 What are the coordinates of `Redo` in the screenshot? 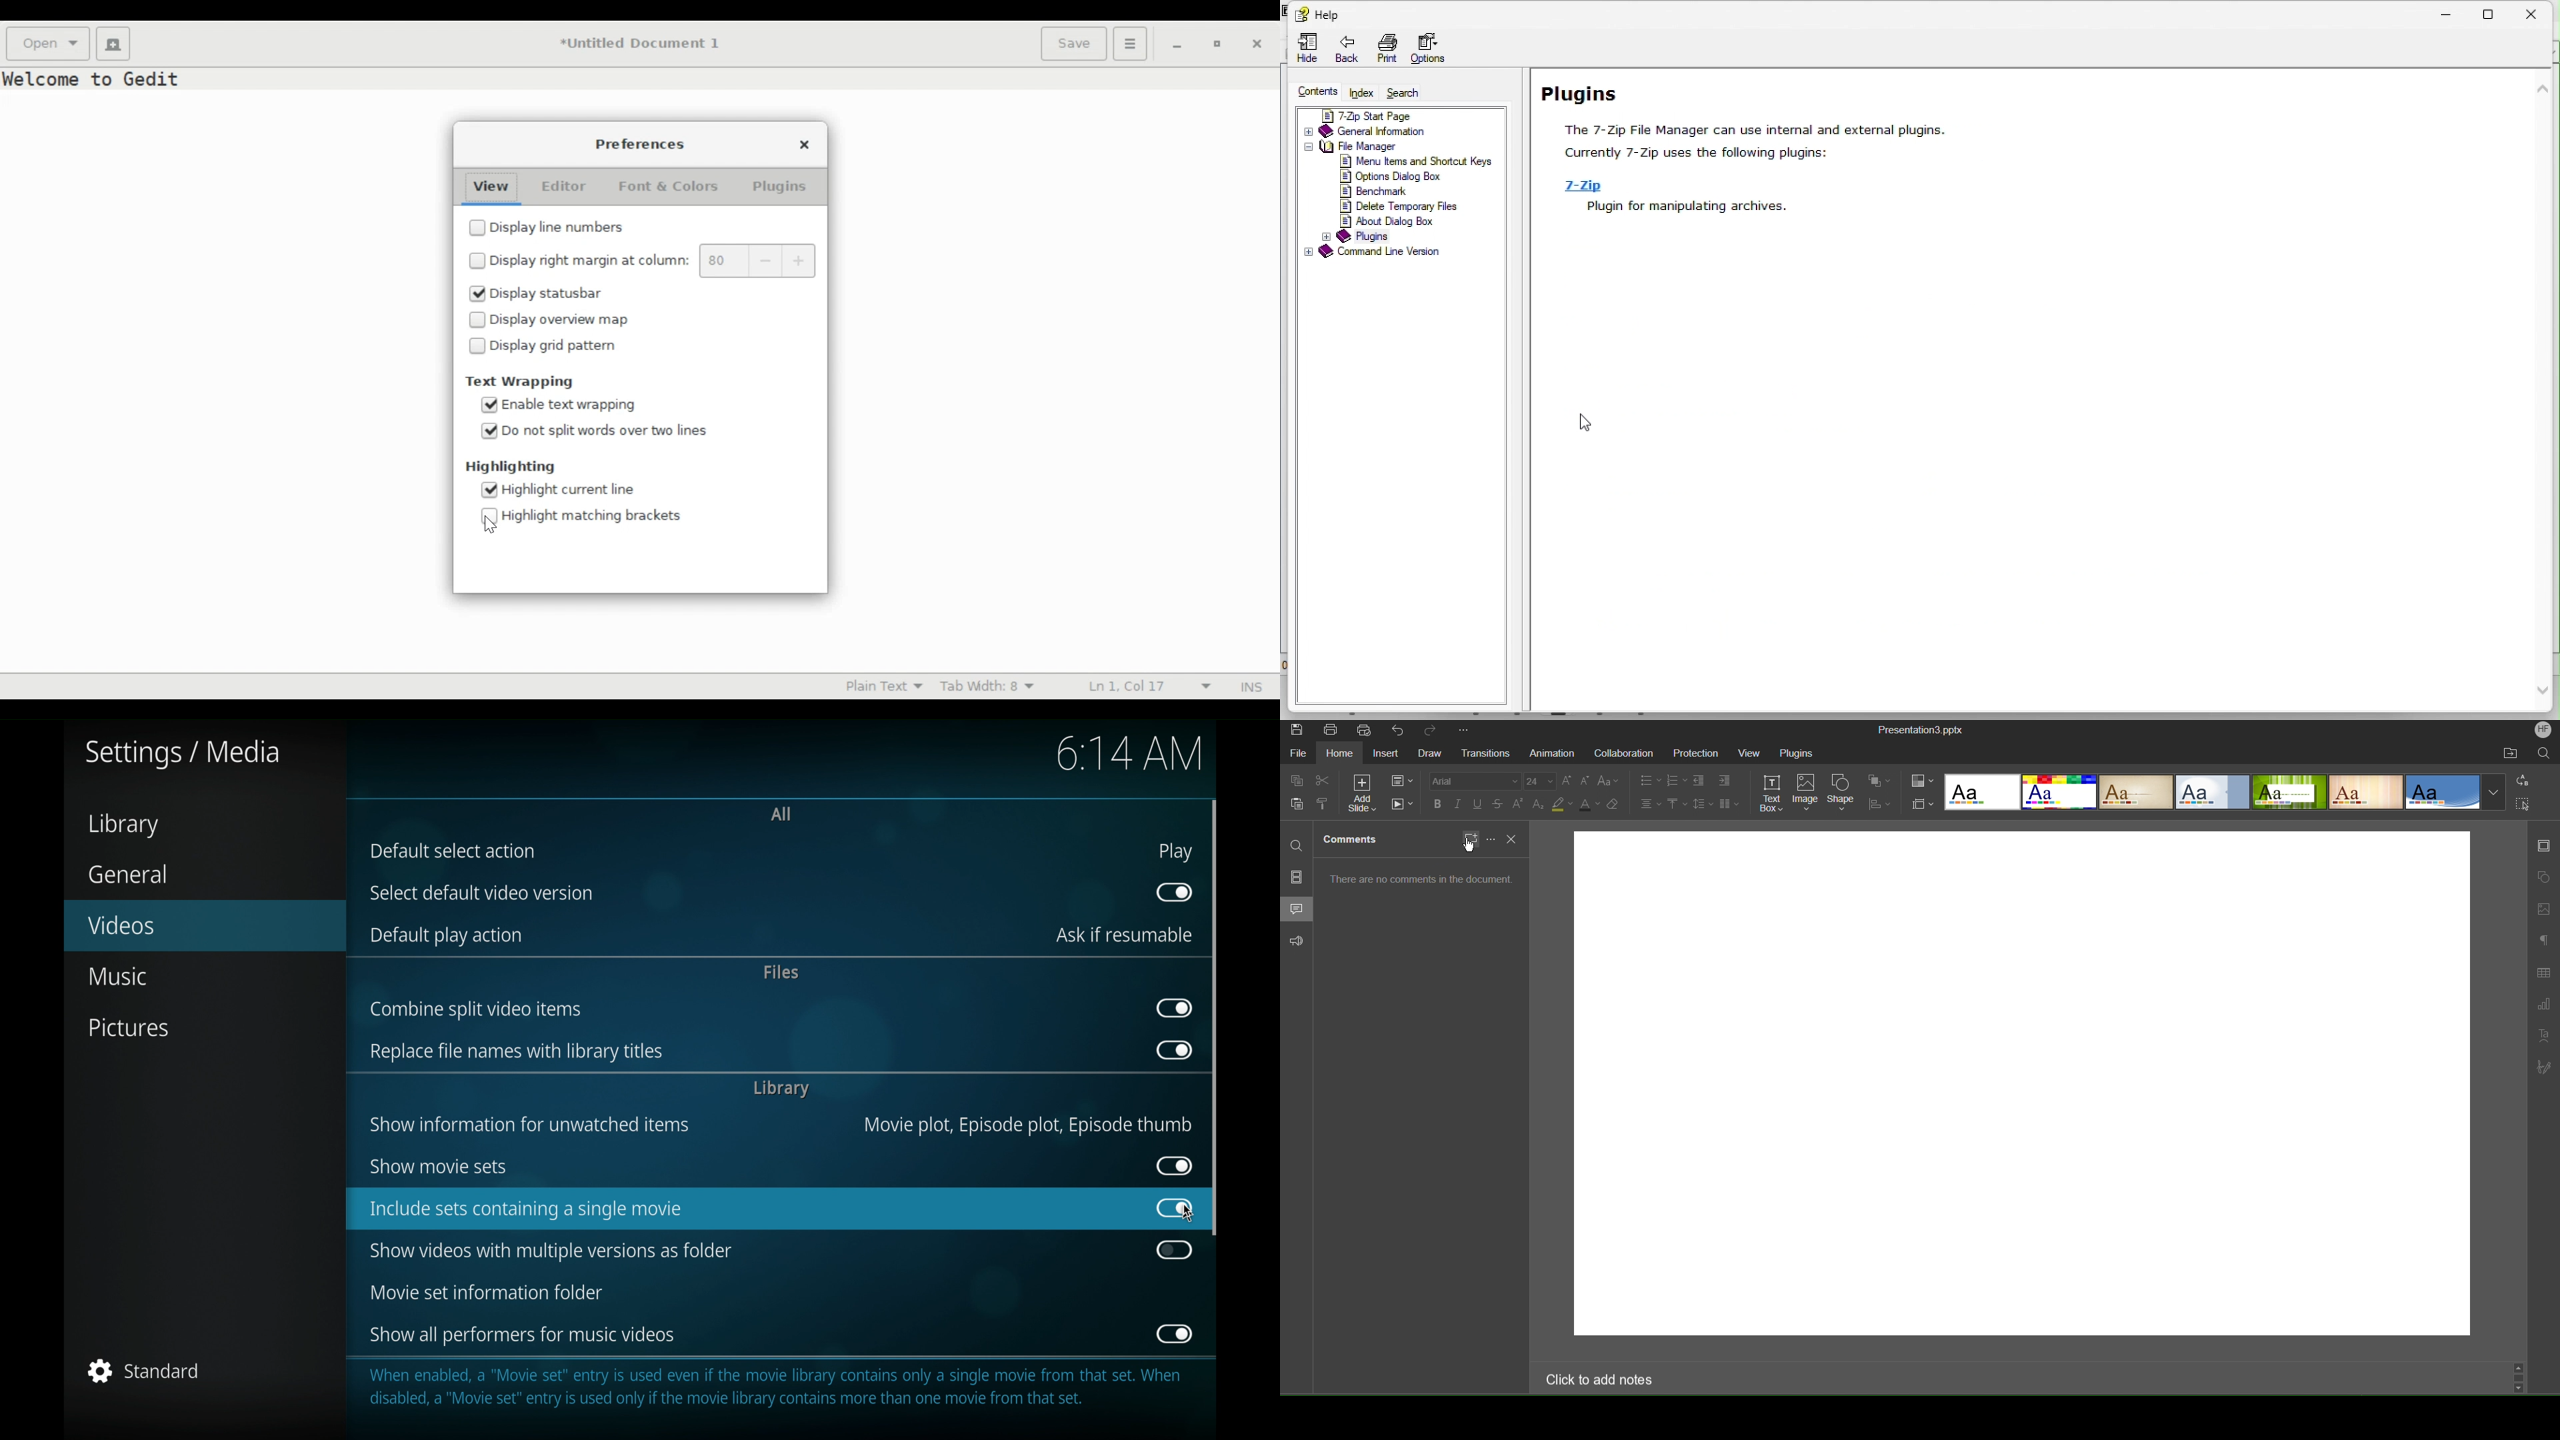 It's located at (1433, 732).